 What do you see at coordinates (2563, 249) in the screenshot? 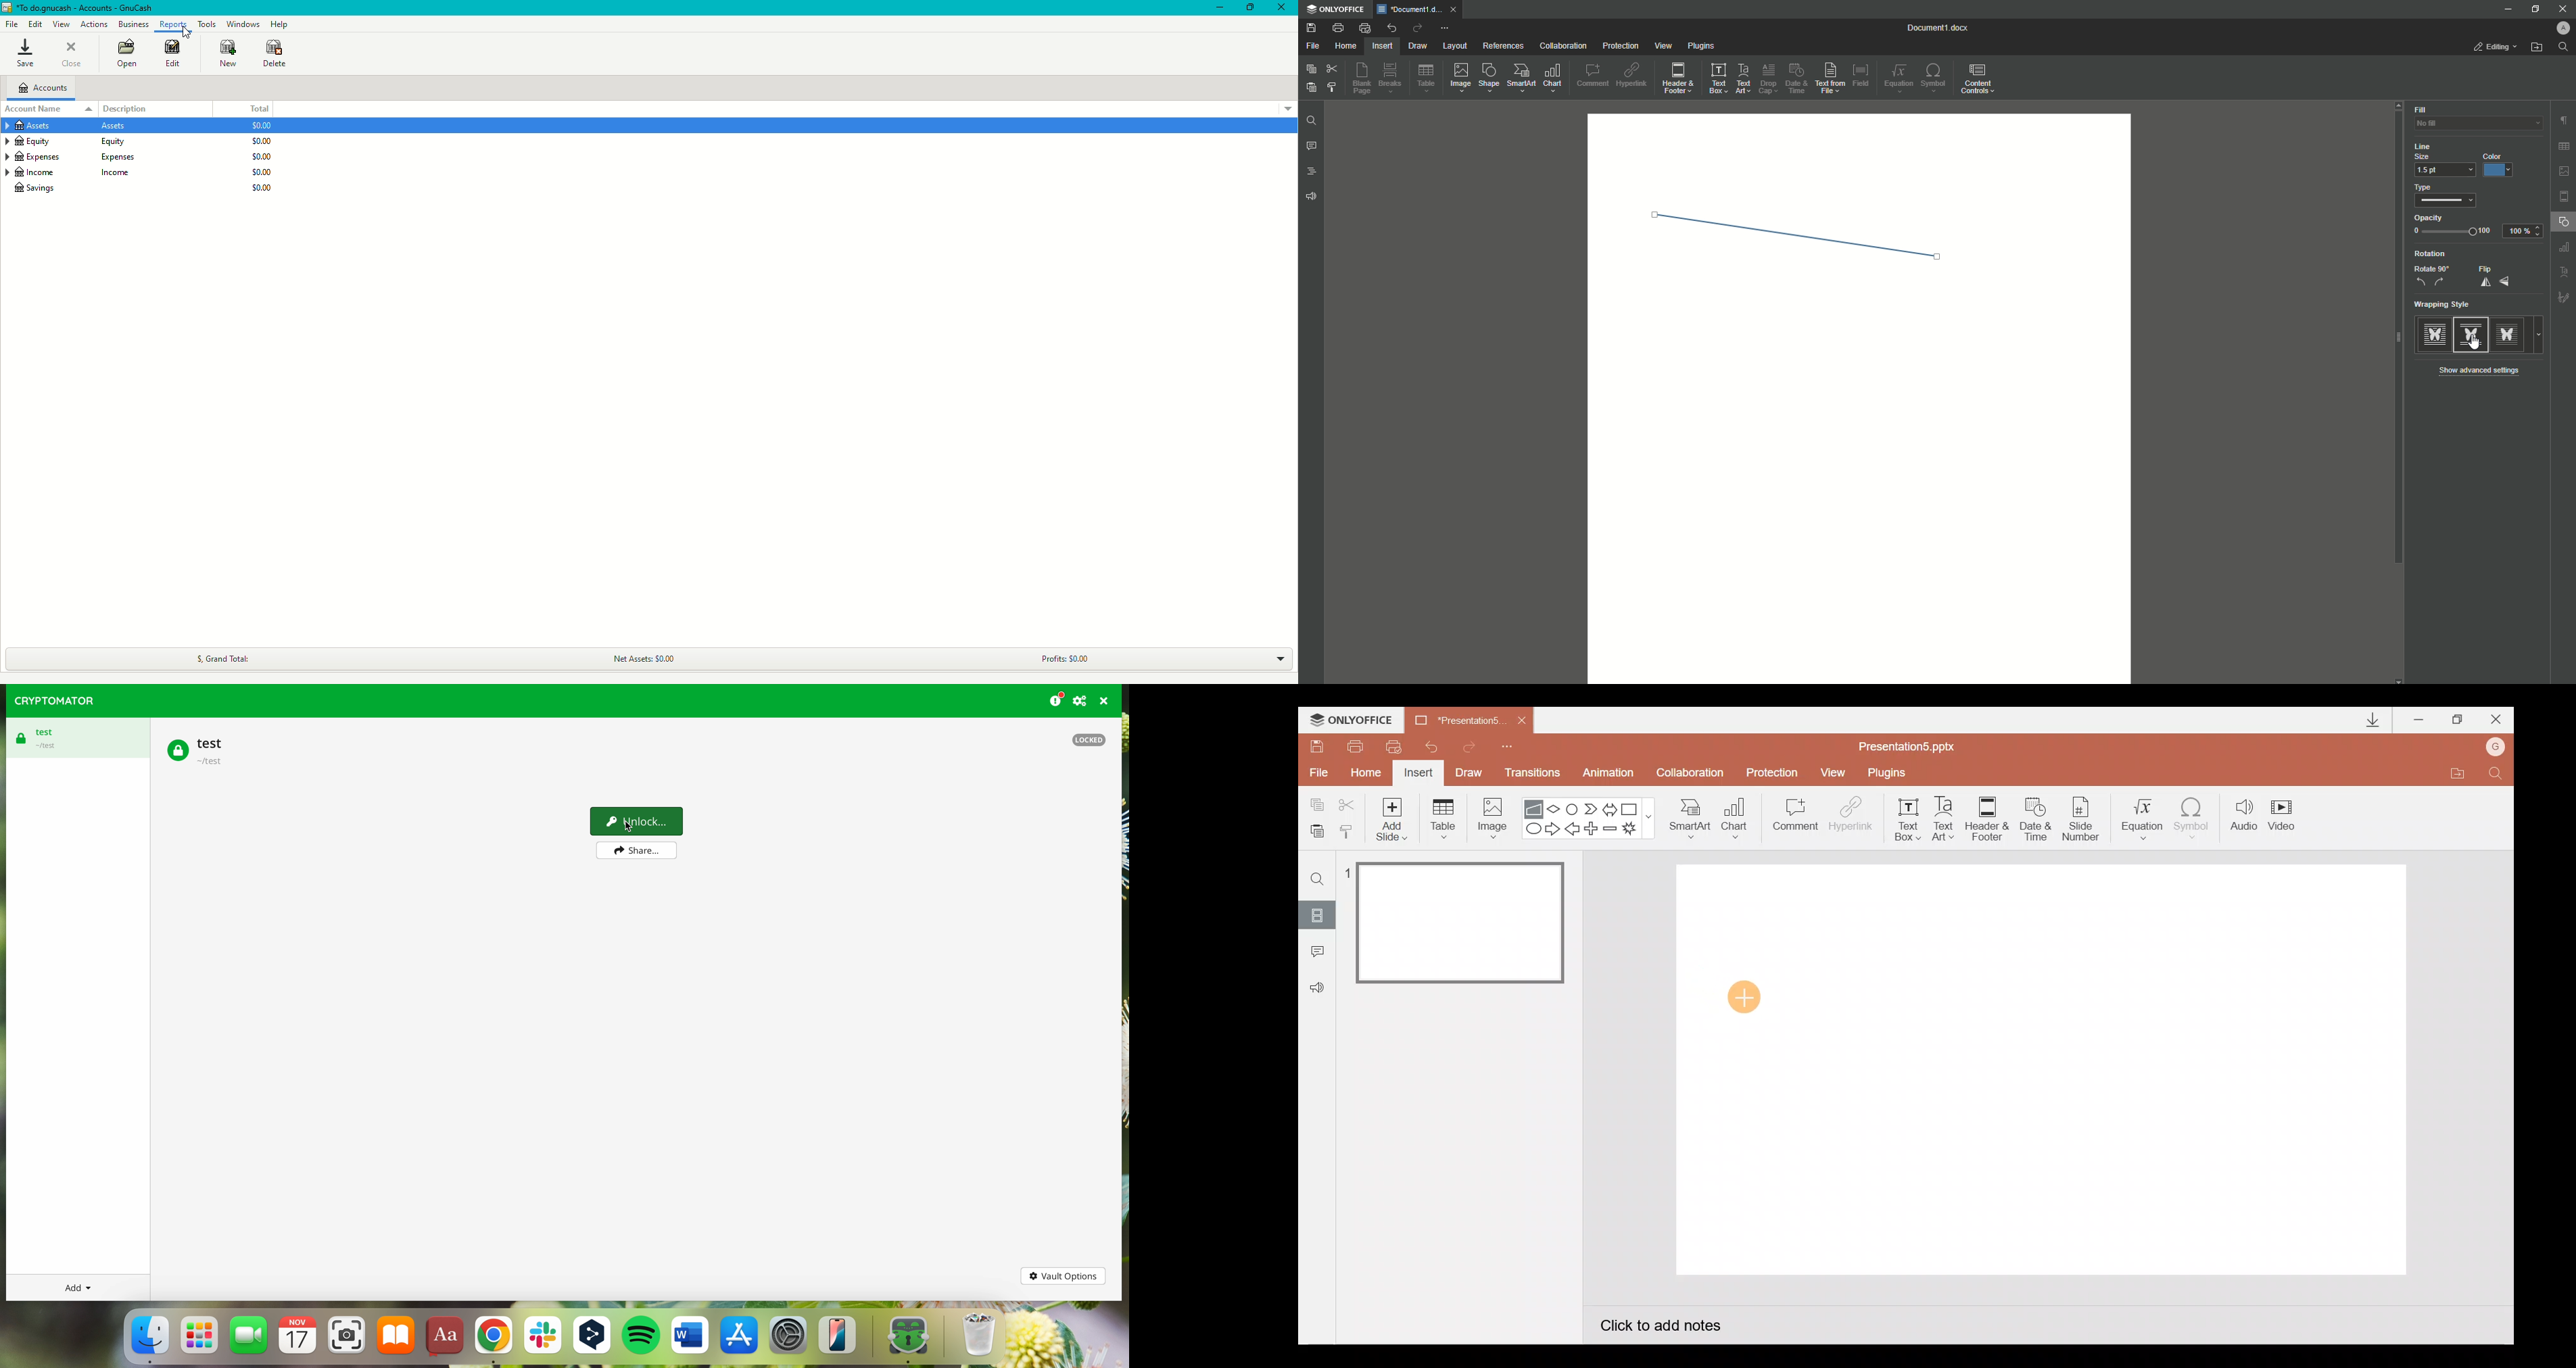
I see `` at bounding box center [2563, 249].